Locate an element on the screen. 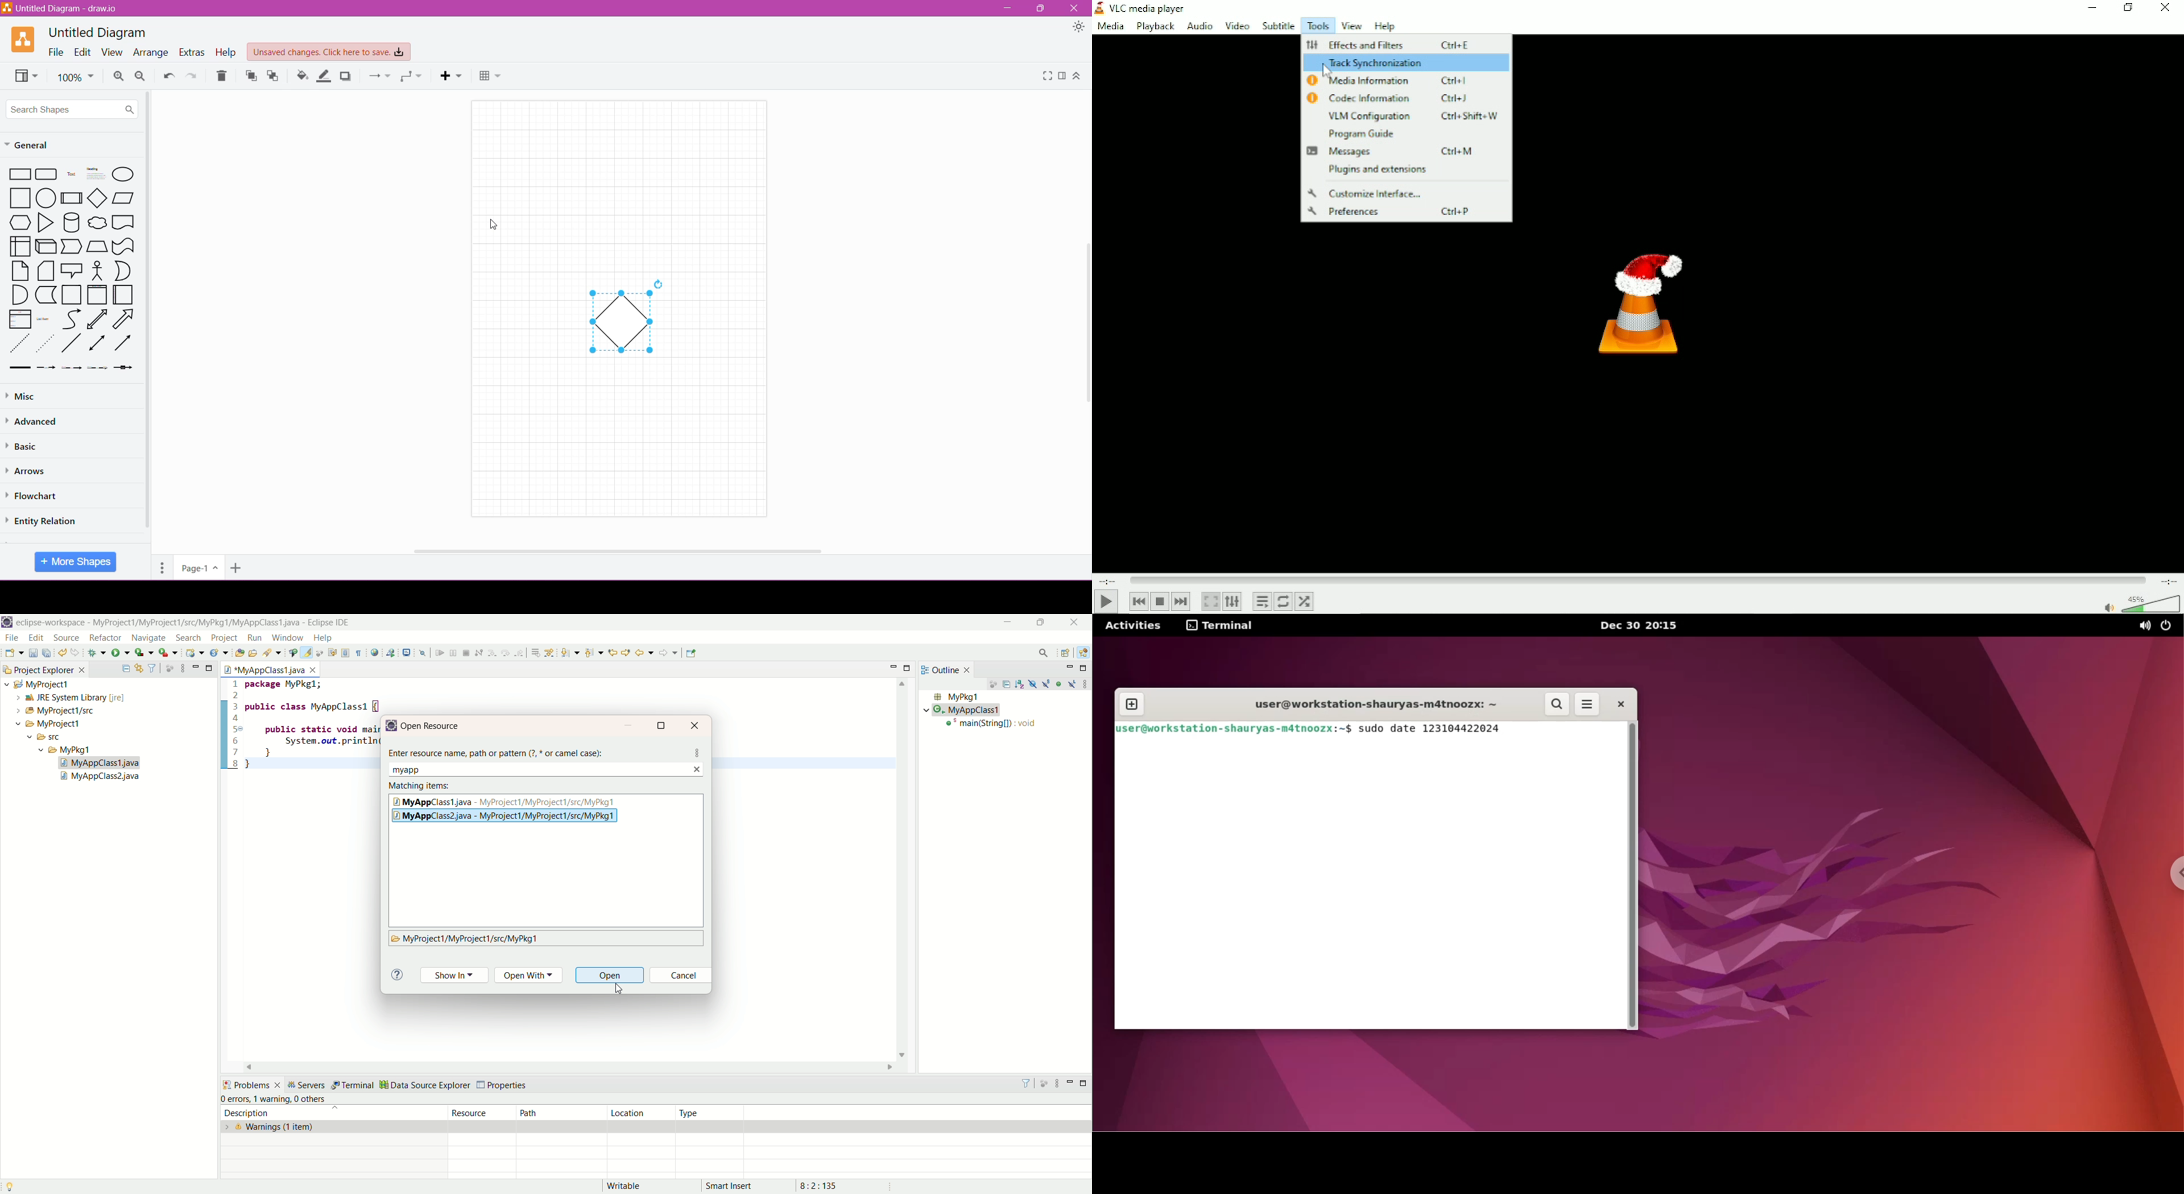 The height and width of the screenshot is (1204, 2184). Insert  is located at coordinates (450, 76).